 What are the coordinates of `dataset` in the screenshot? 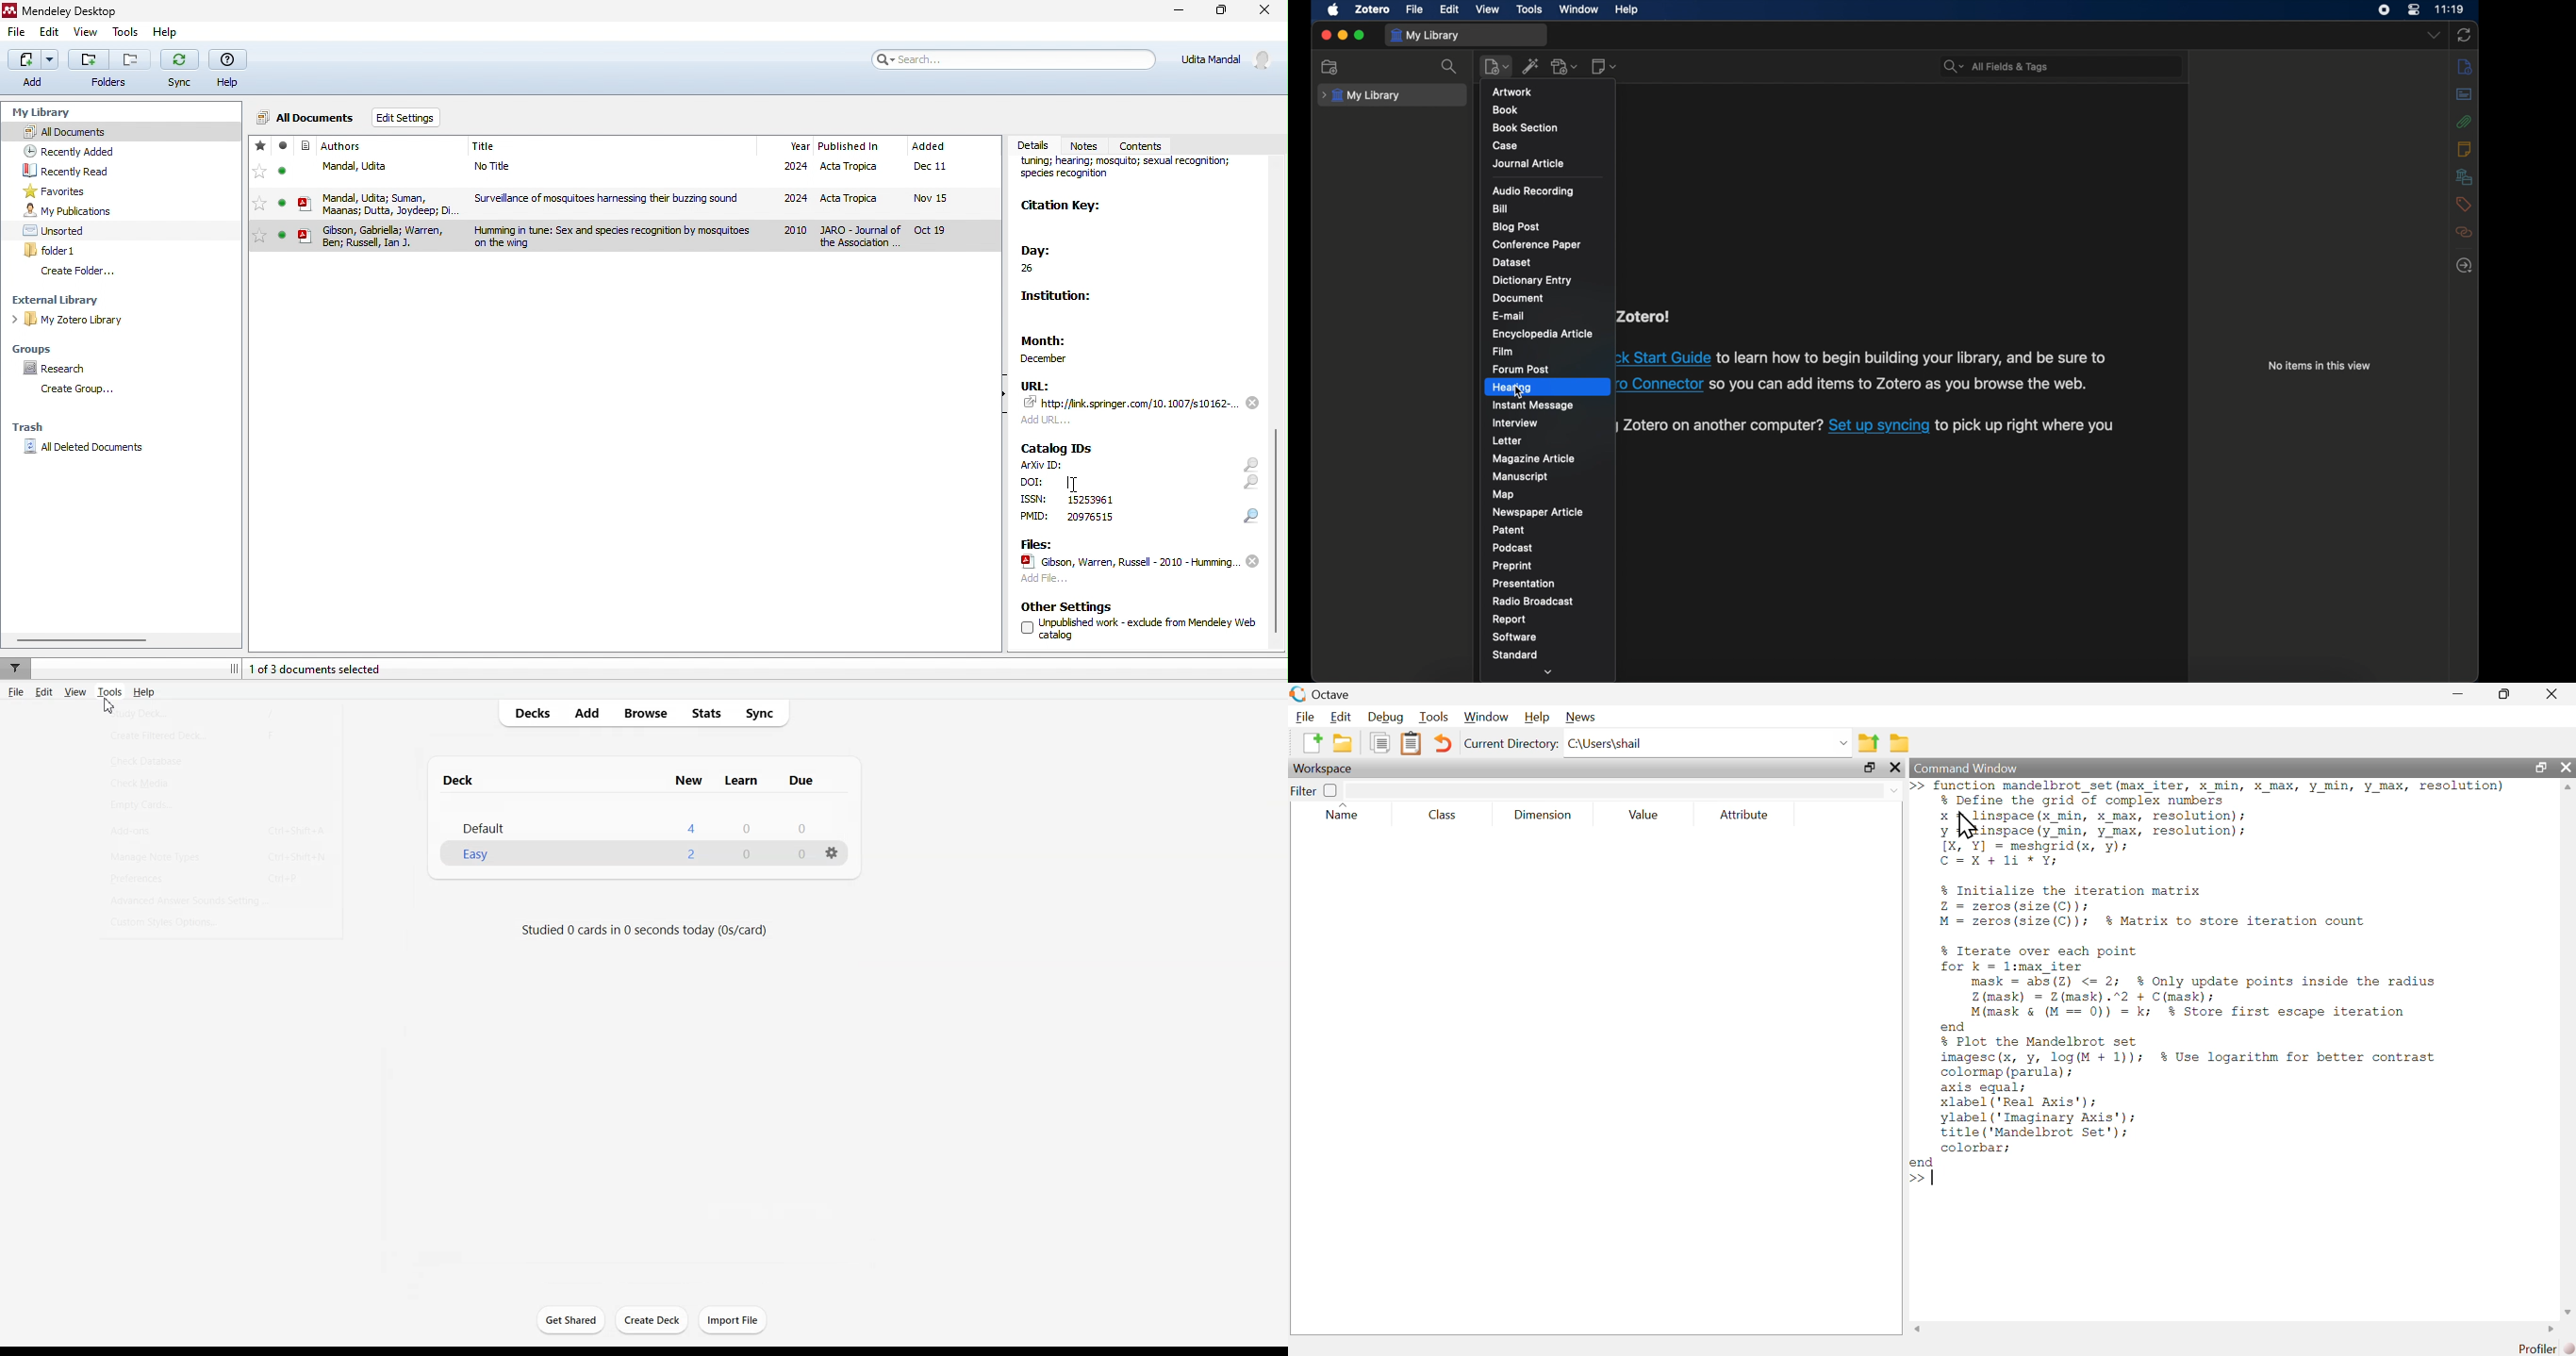 It's located at (1513, 262).